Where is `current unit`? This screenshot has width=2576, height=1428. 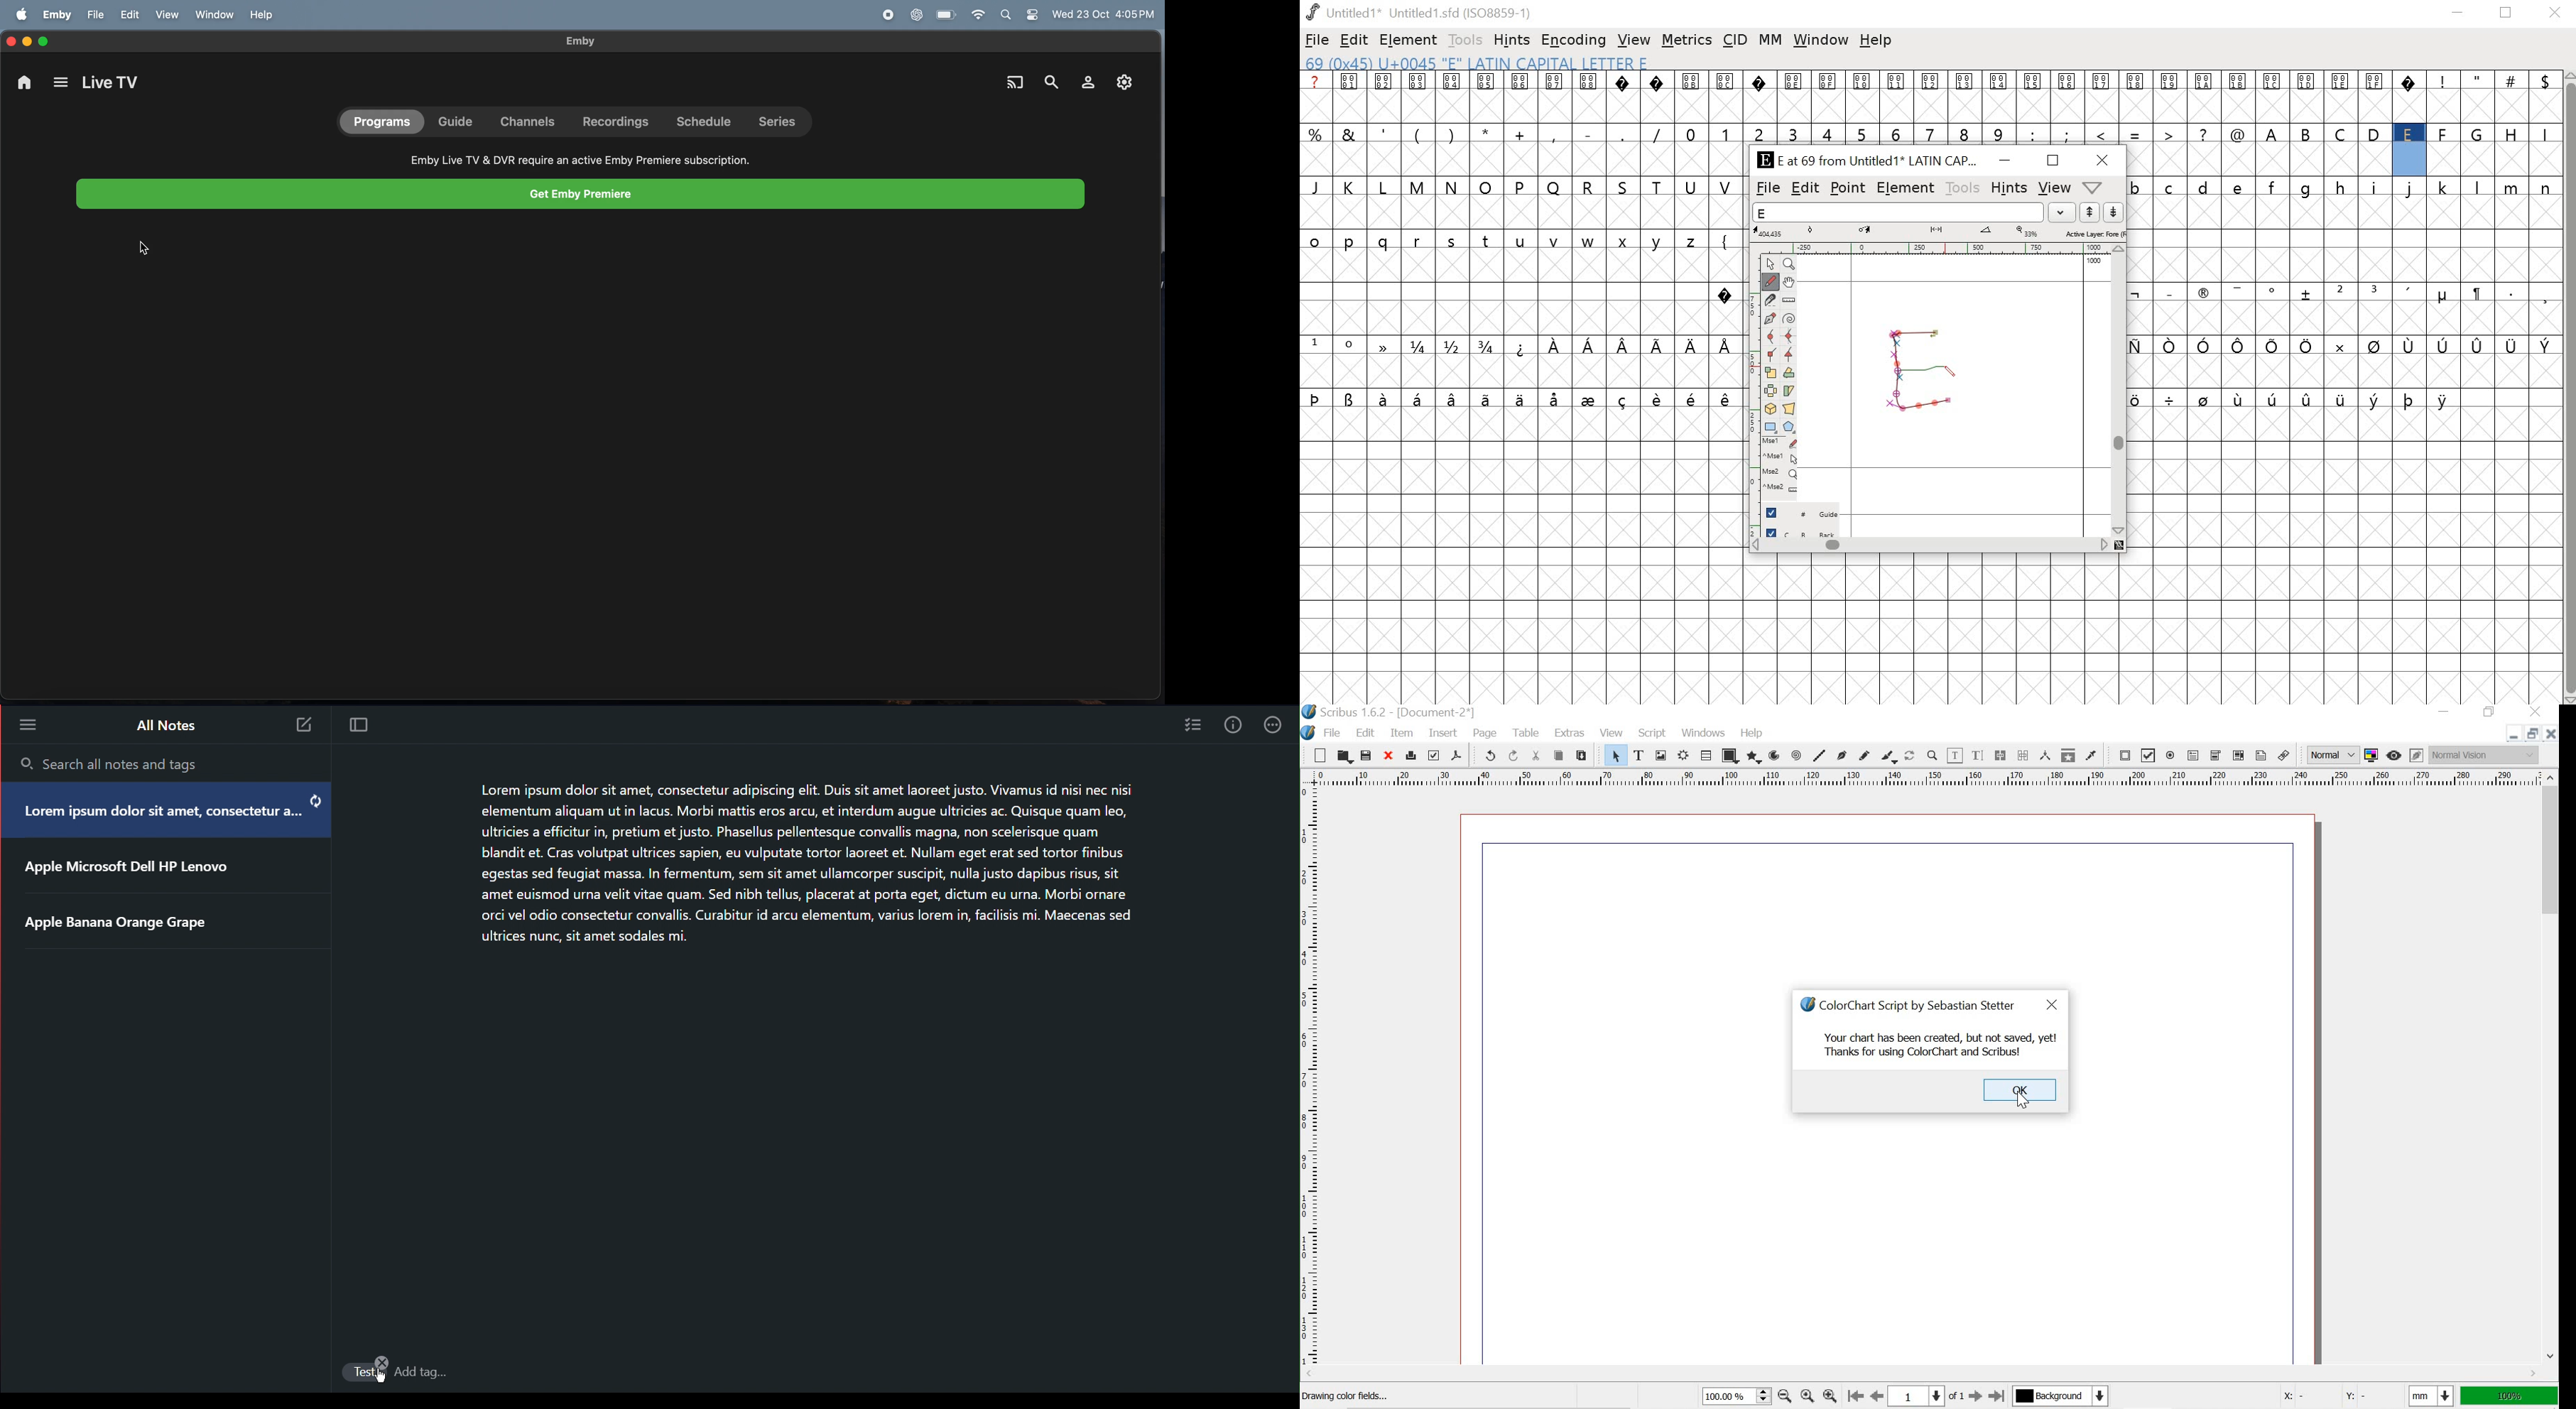
current unit is located at coordinates (2429, 1396).